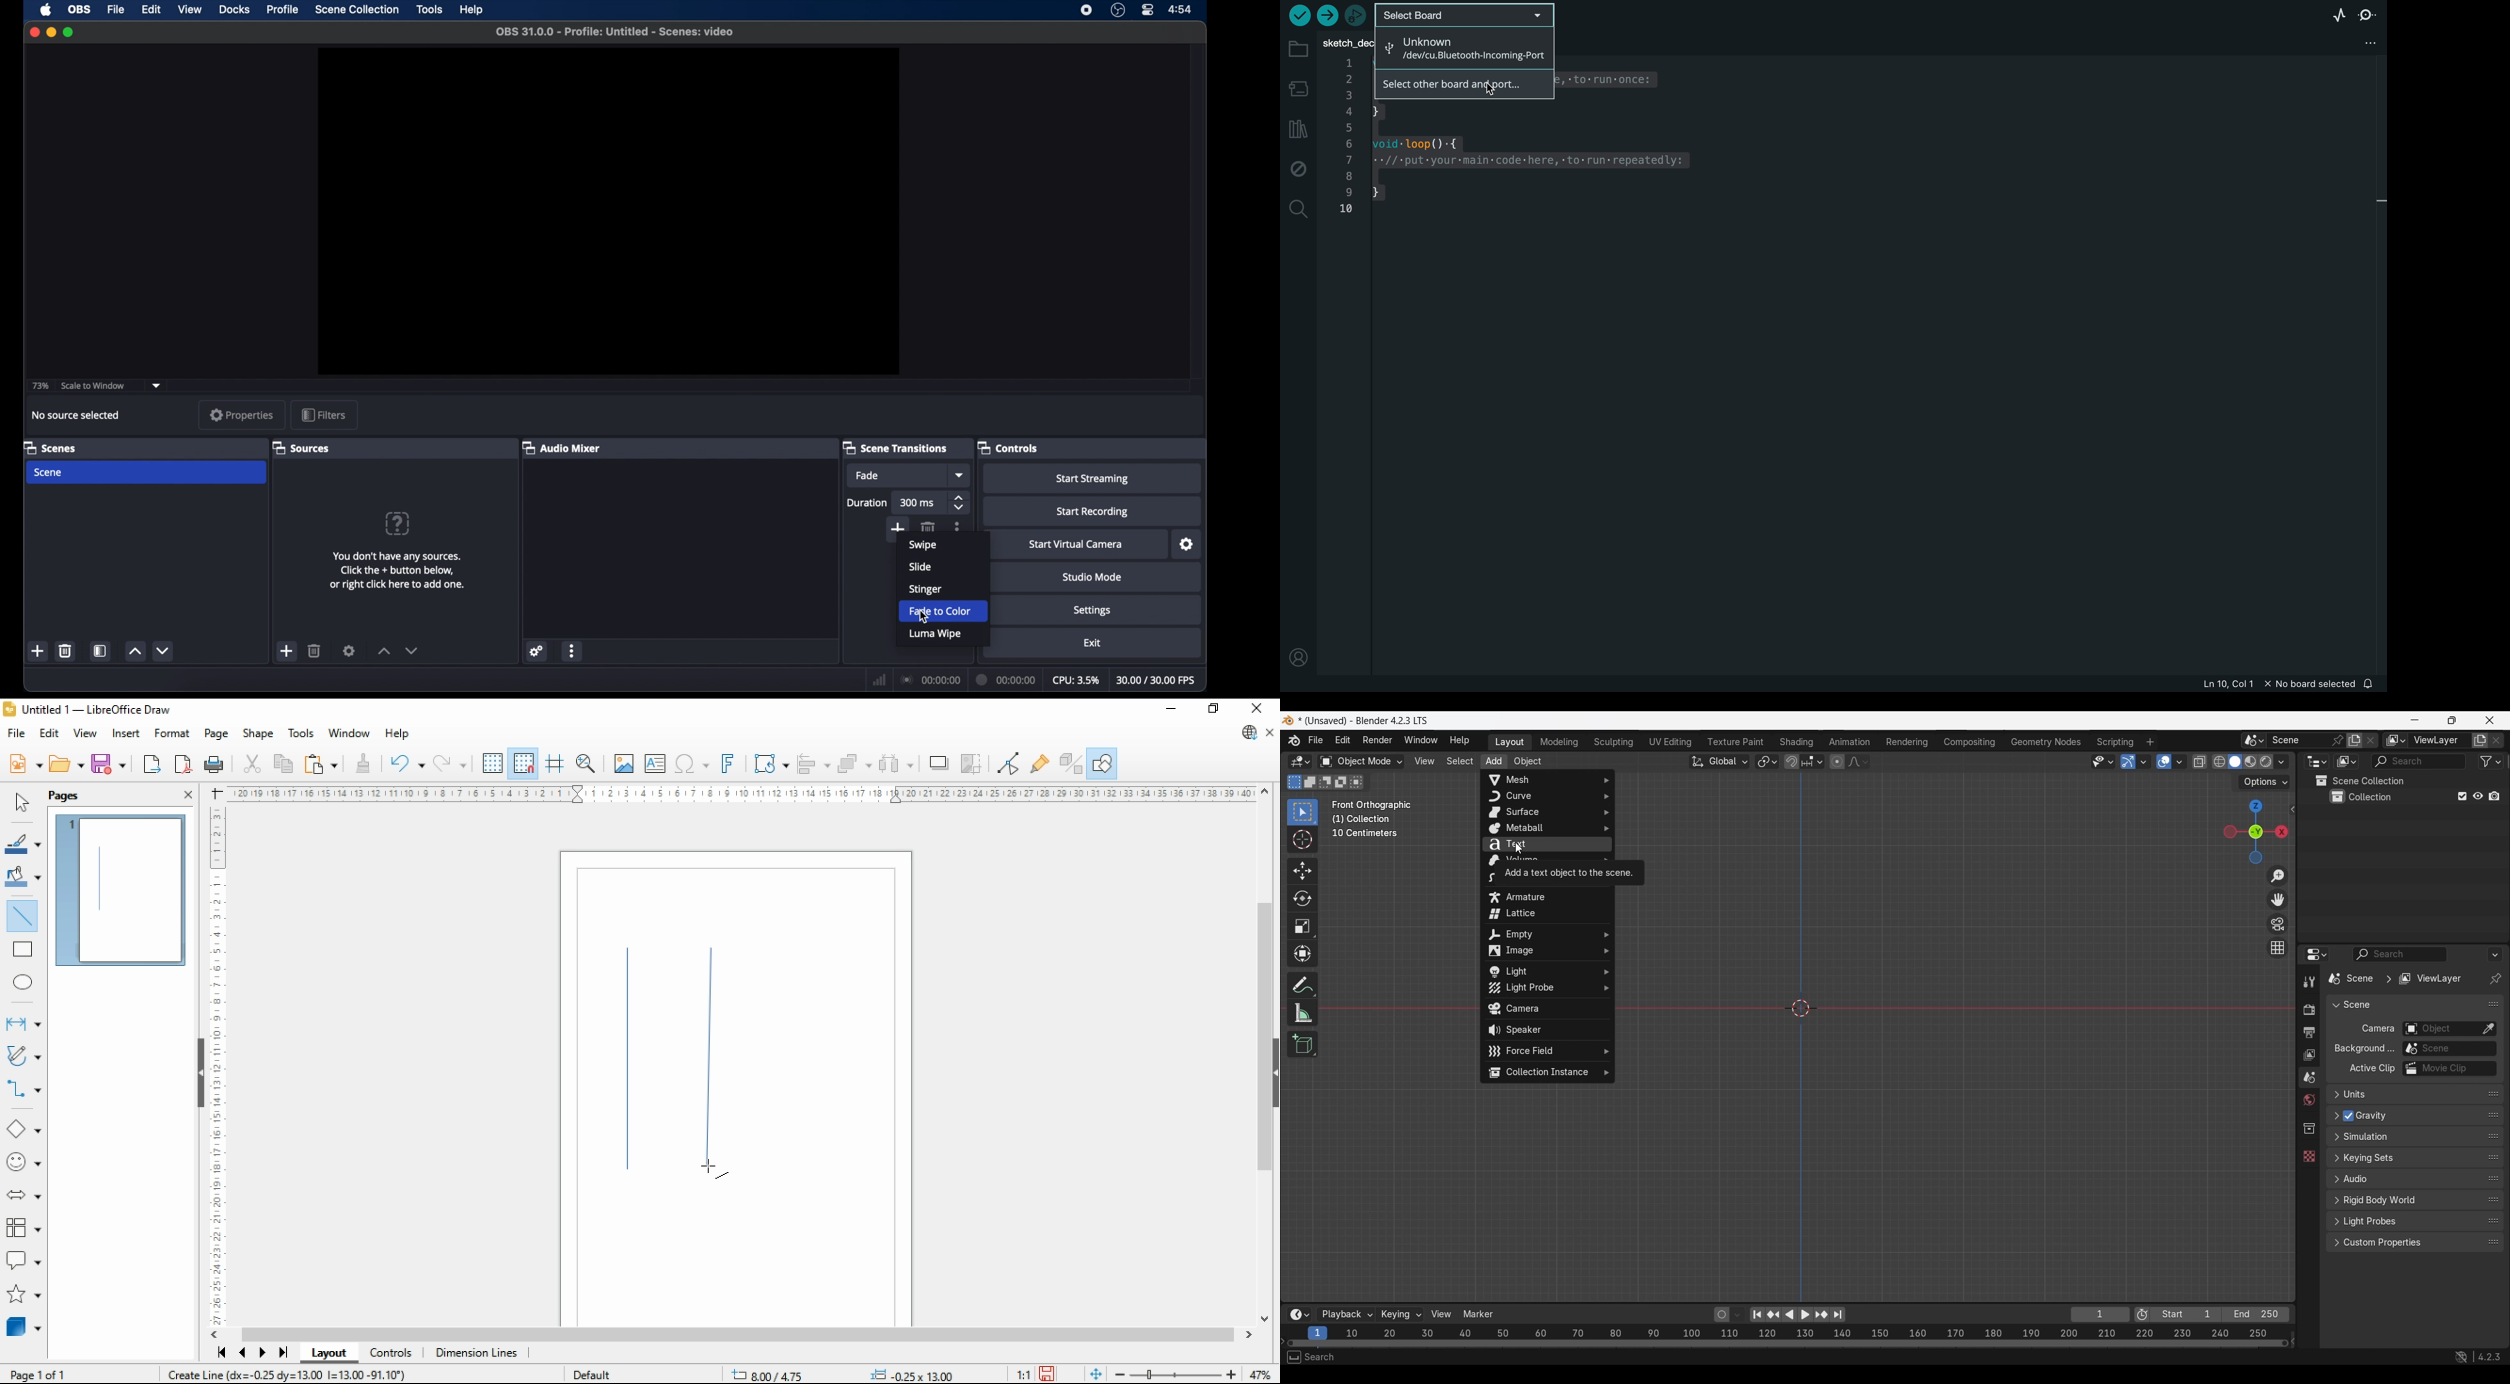  I want to click on flowchart, so click(21, 1228).